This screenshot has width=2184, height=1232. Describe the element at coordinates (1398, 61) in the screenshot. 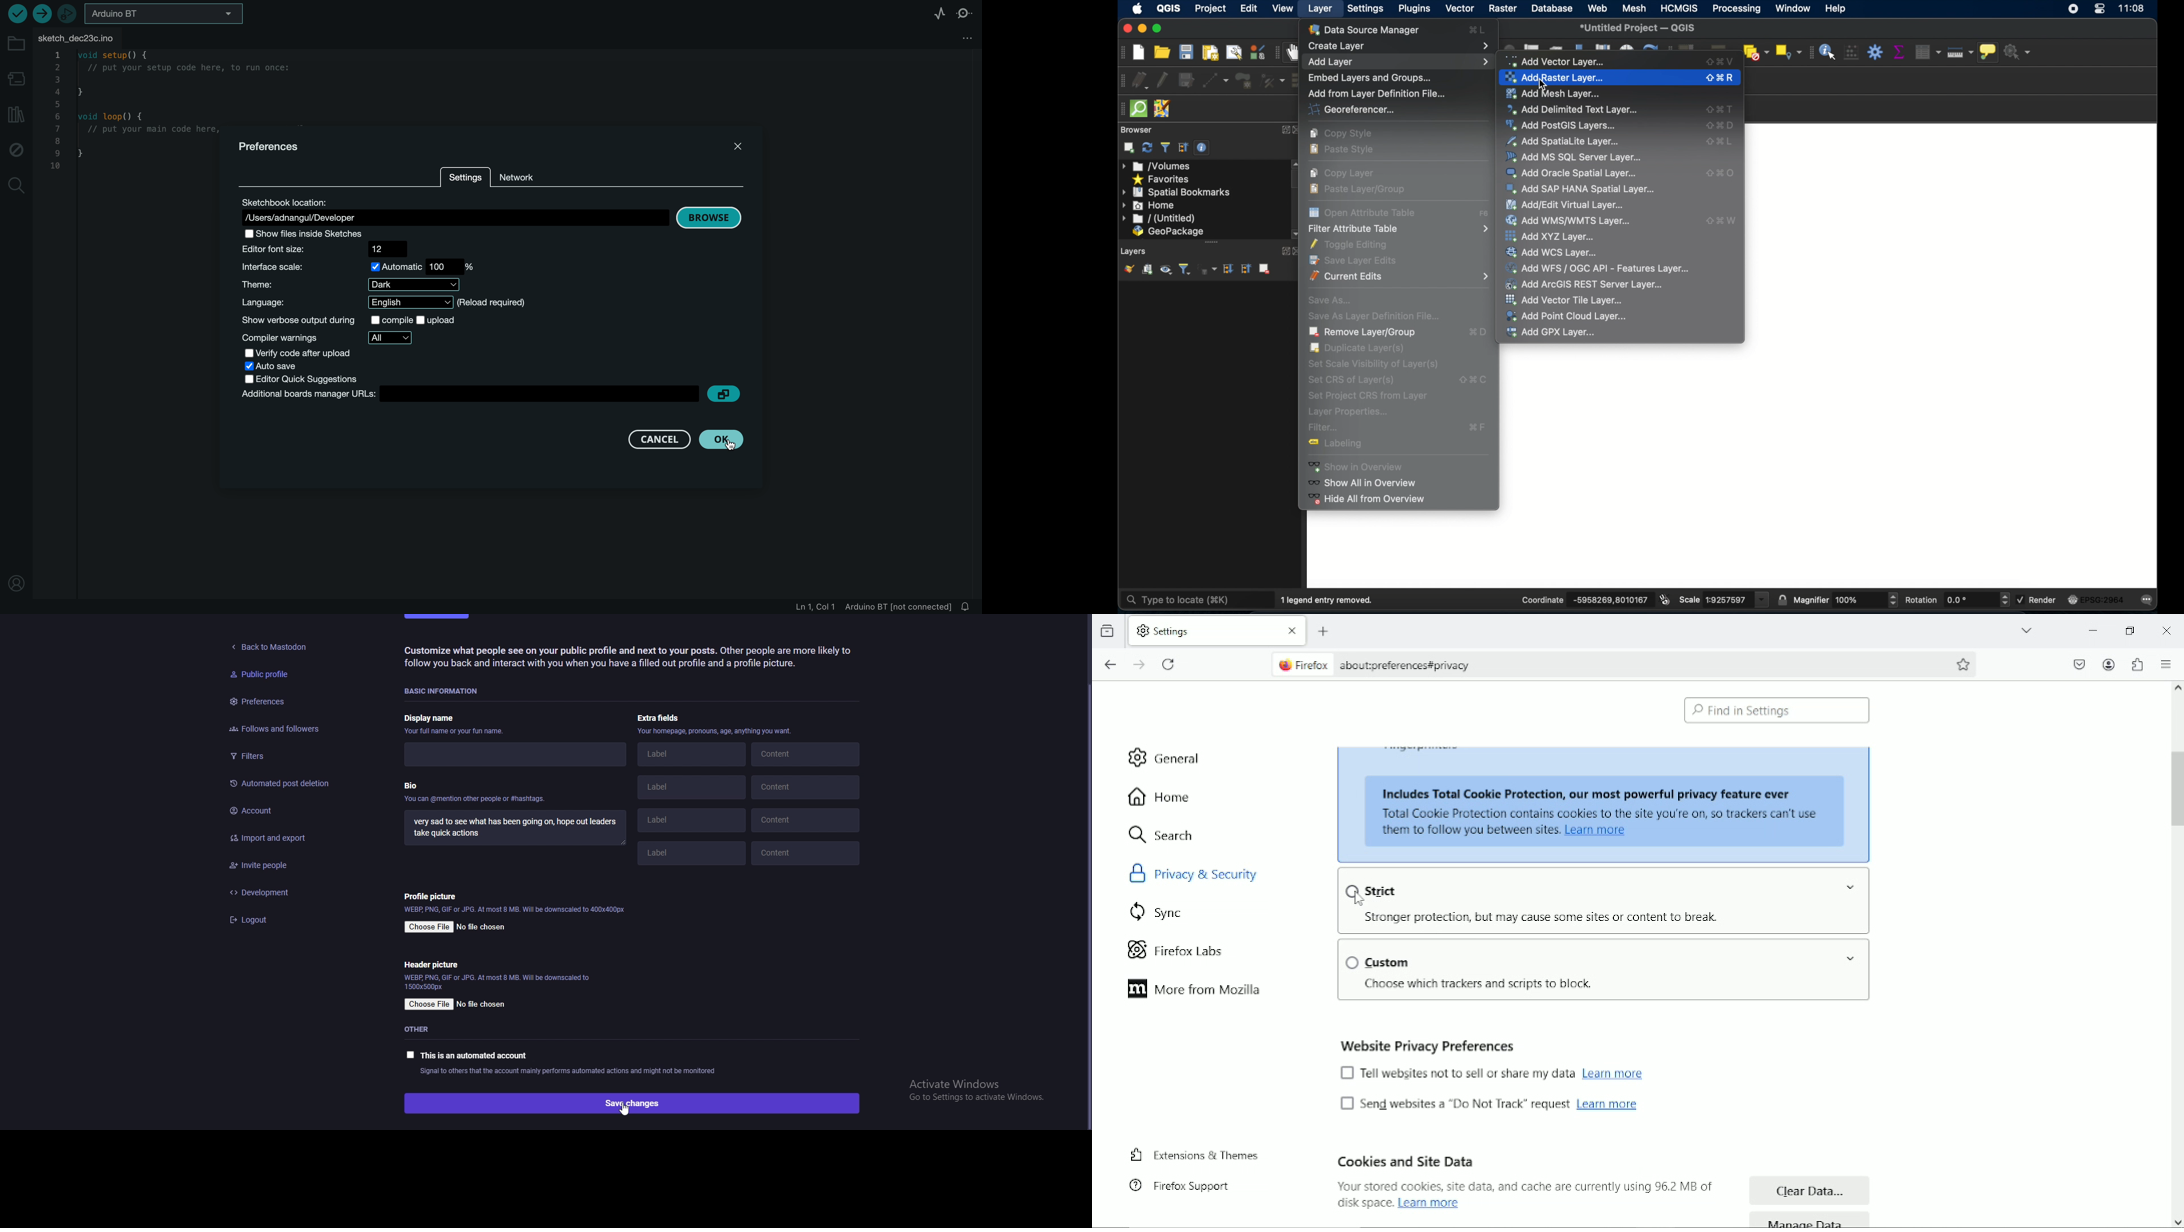

I see `add layer menu` at that location.